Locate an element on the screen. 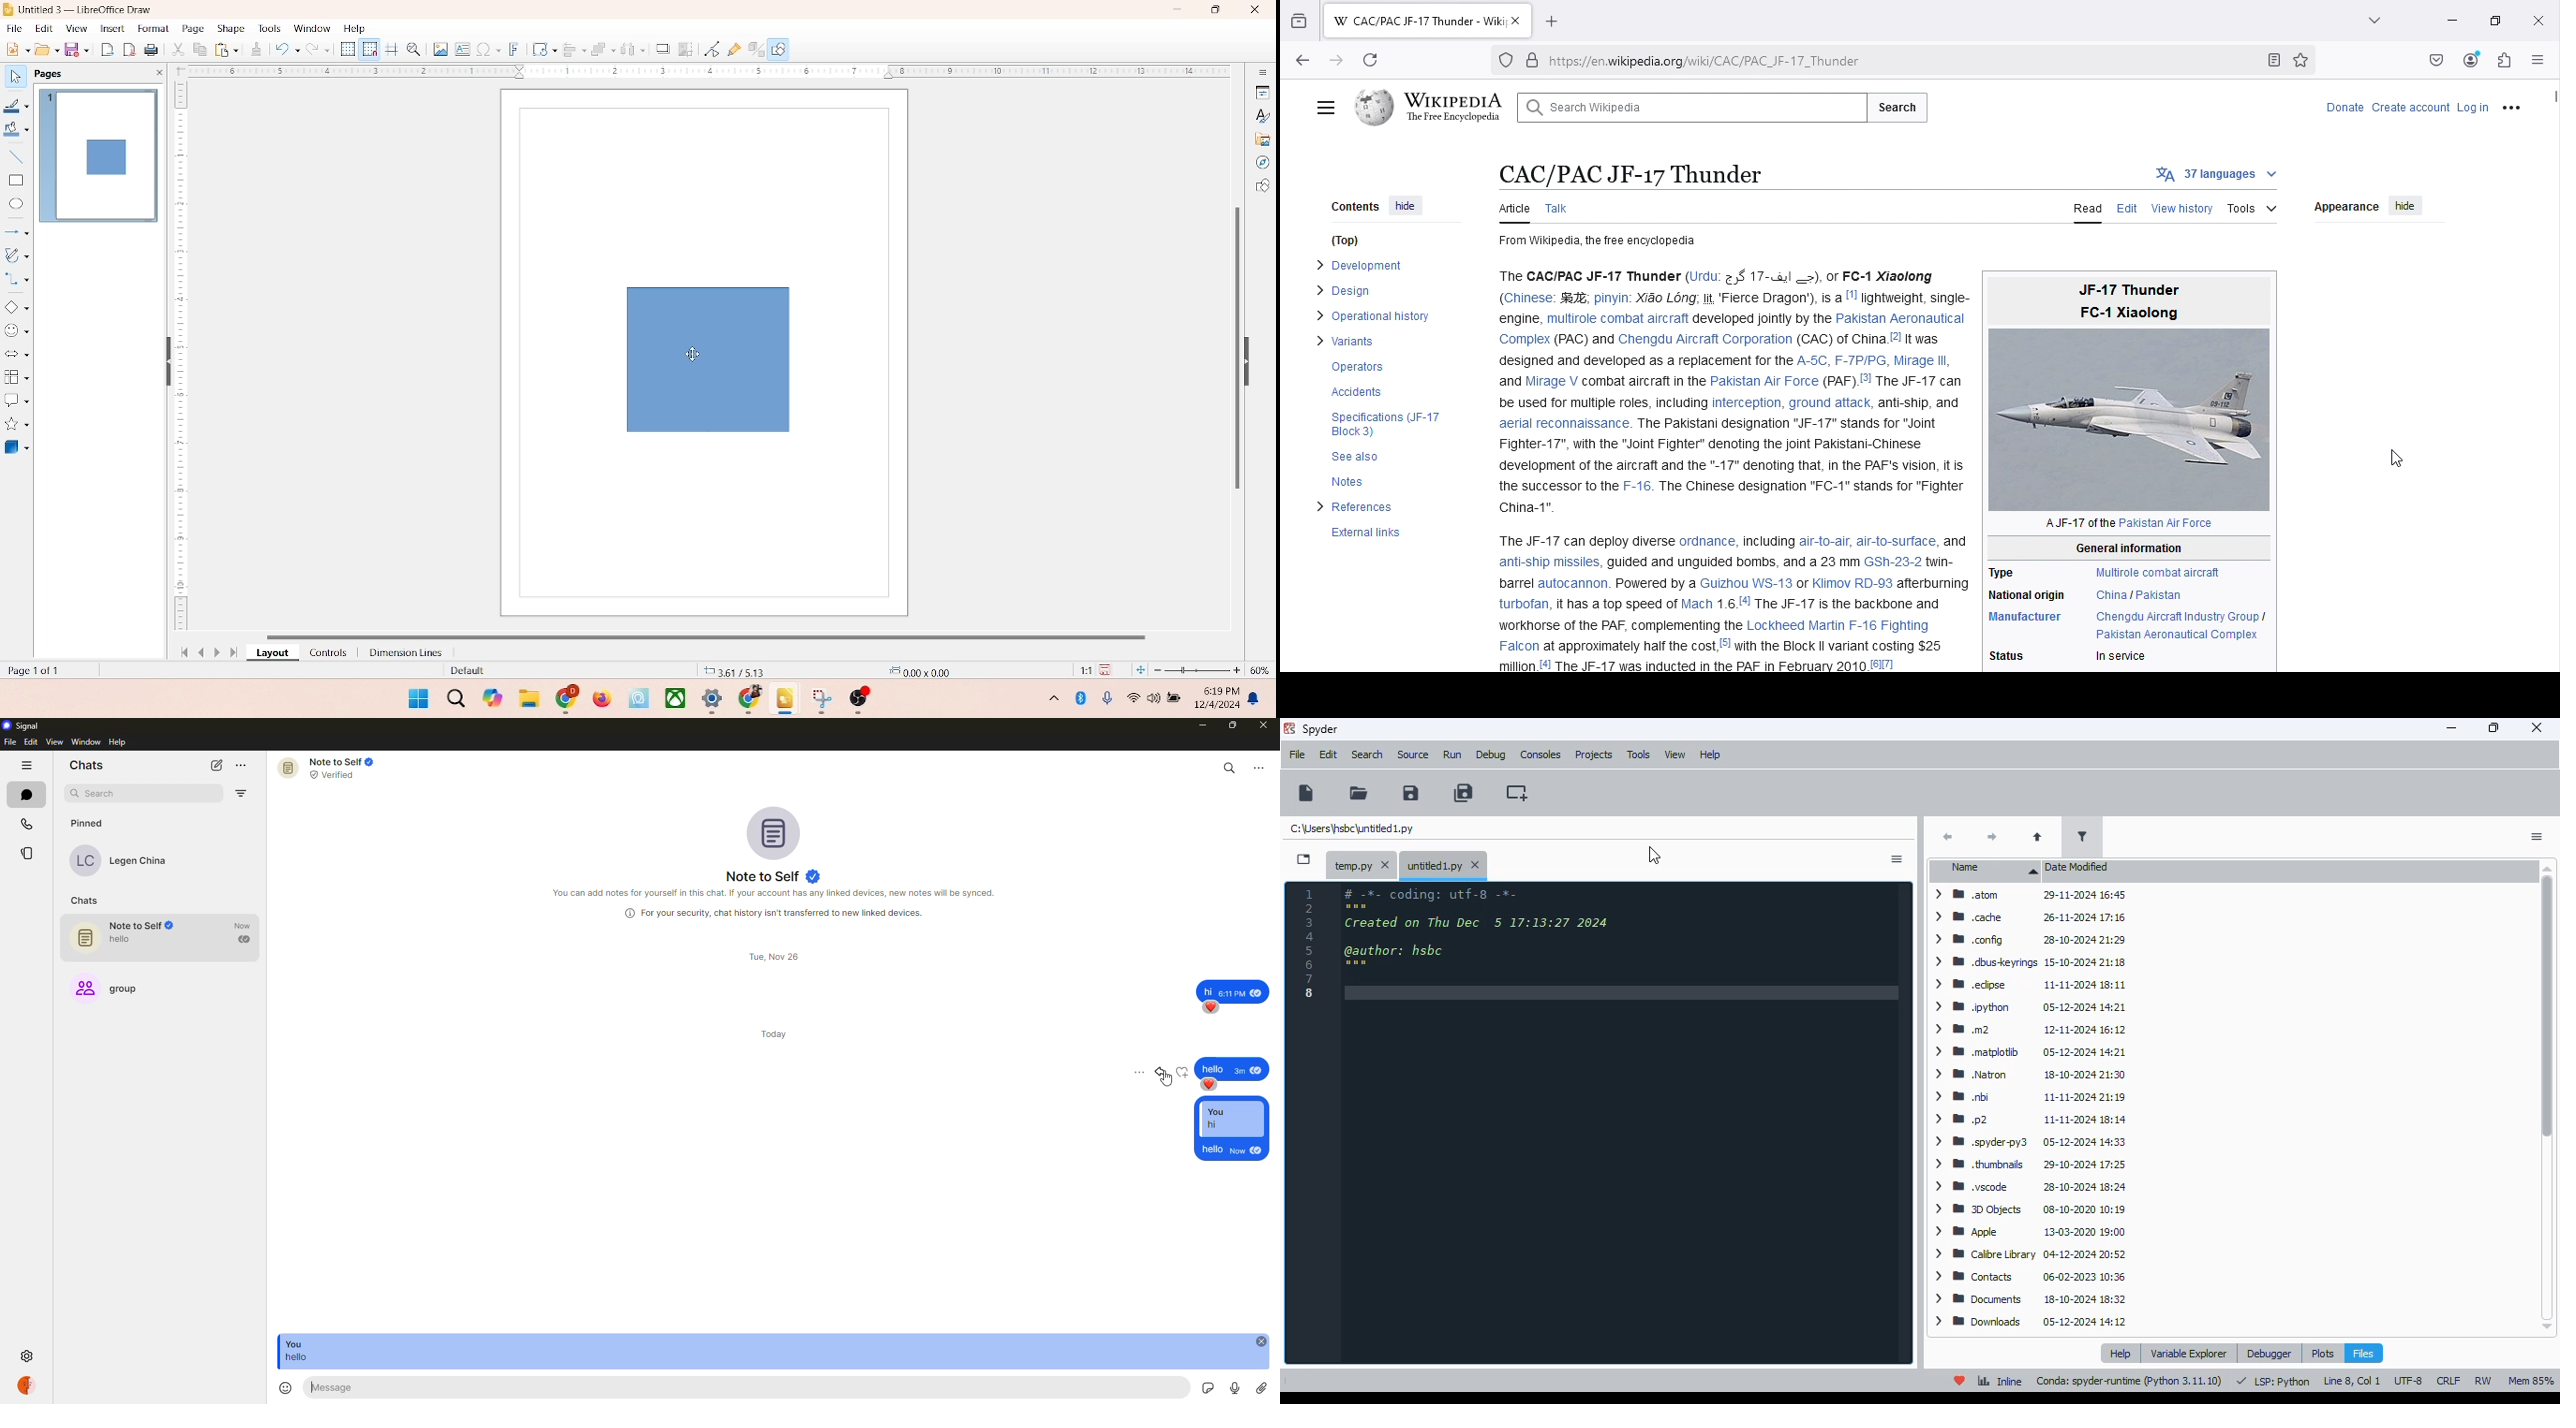 The height and width of the screenshot is (1428, 2576). temporary file is located at coordinates (1363, 864).